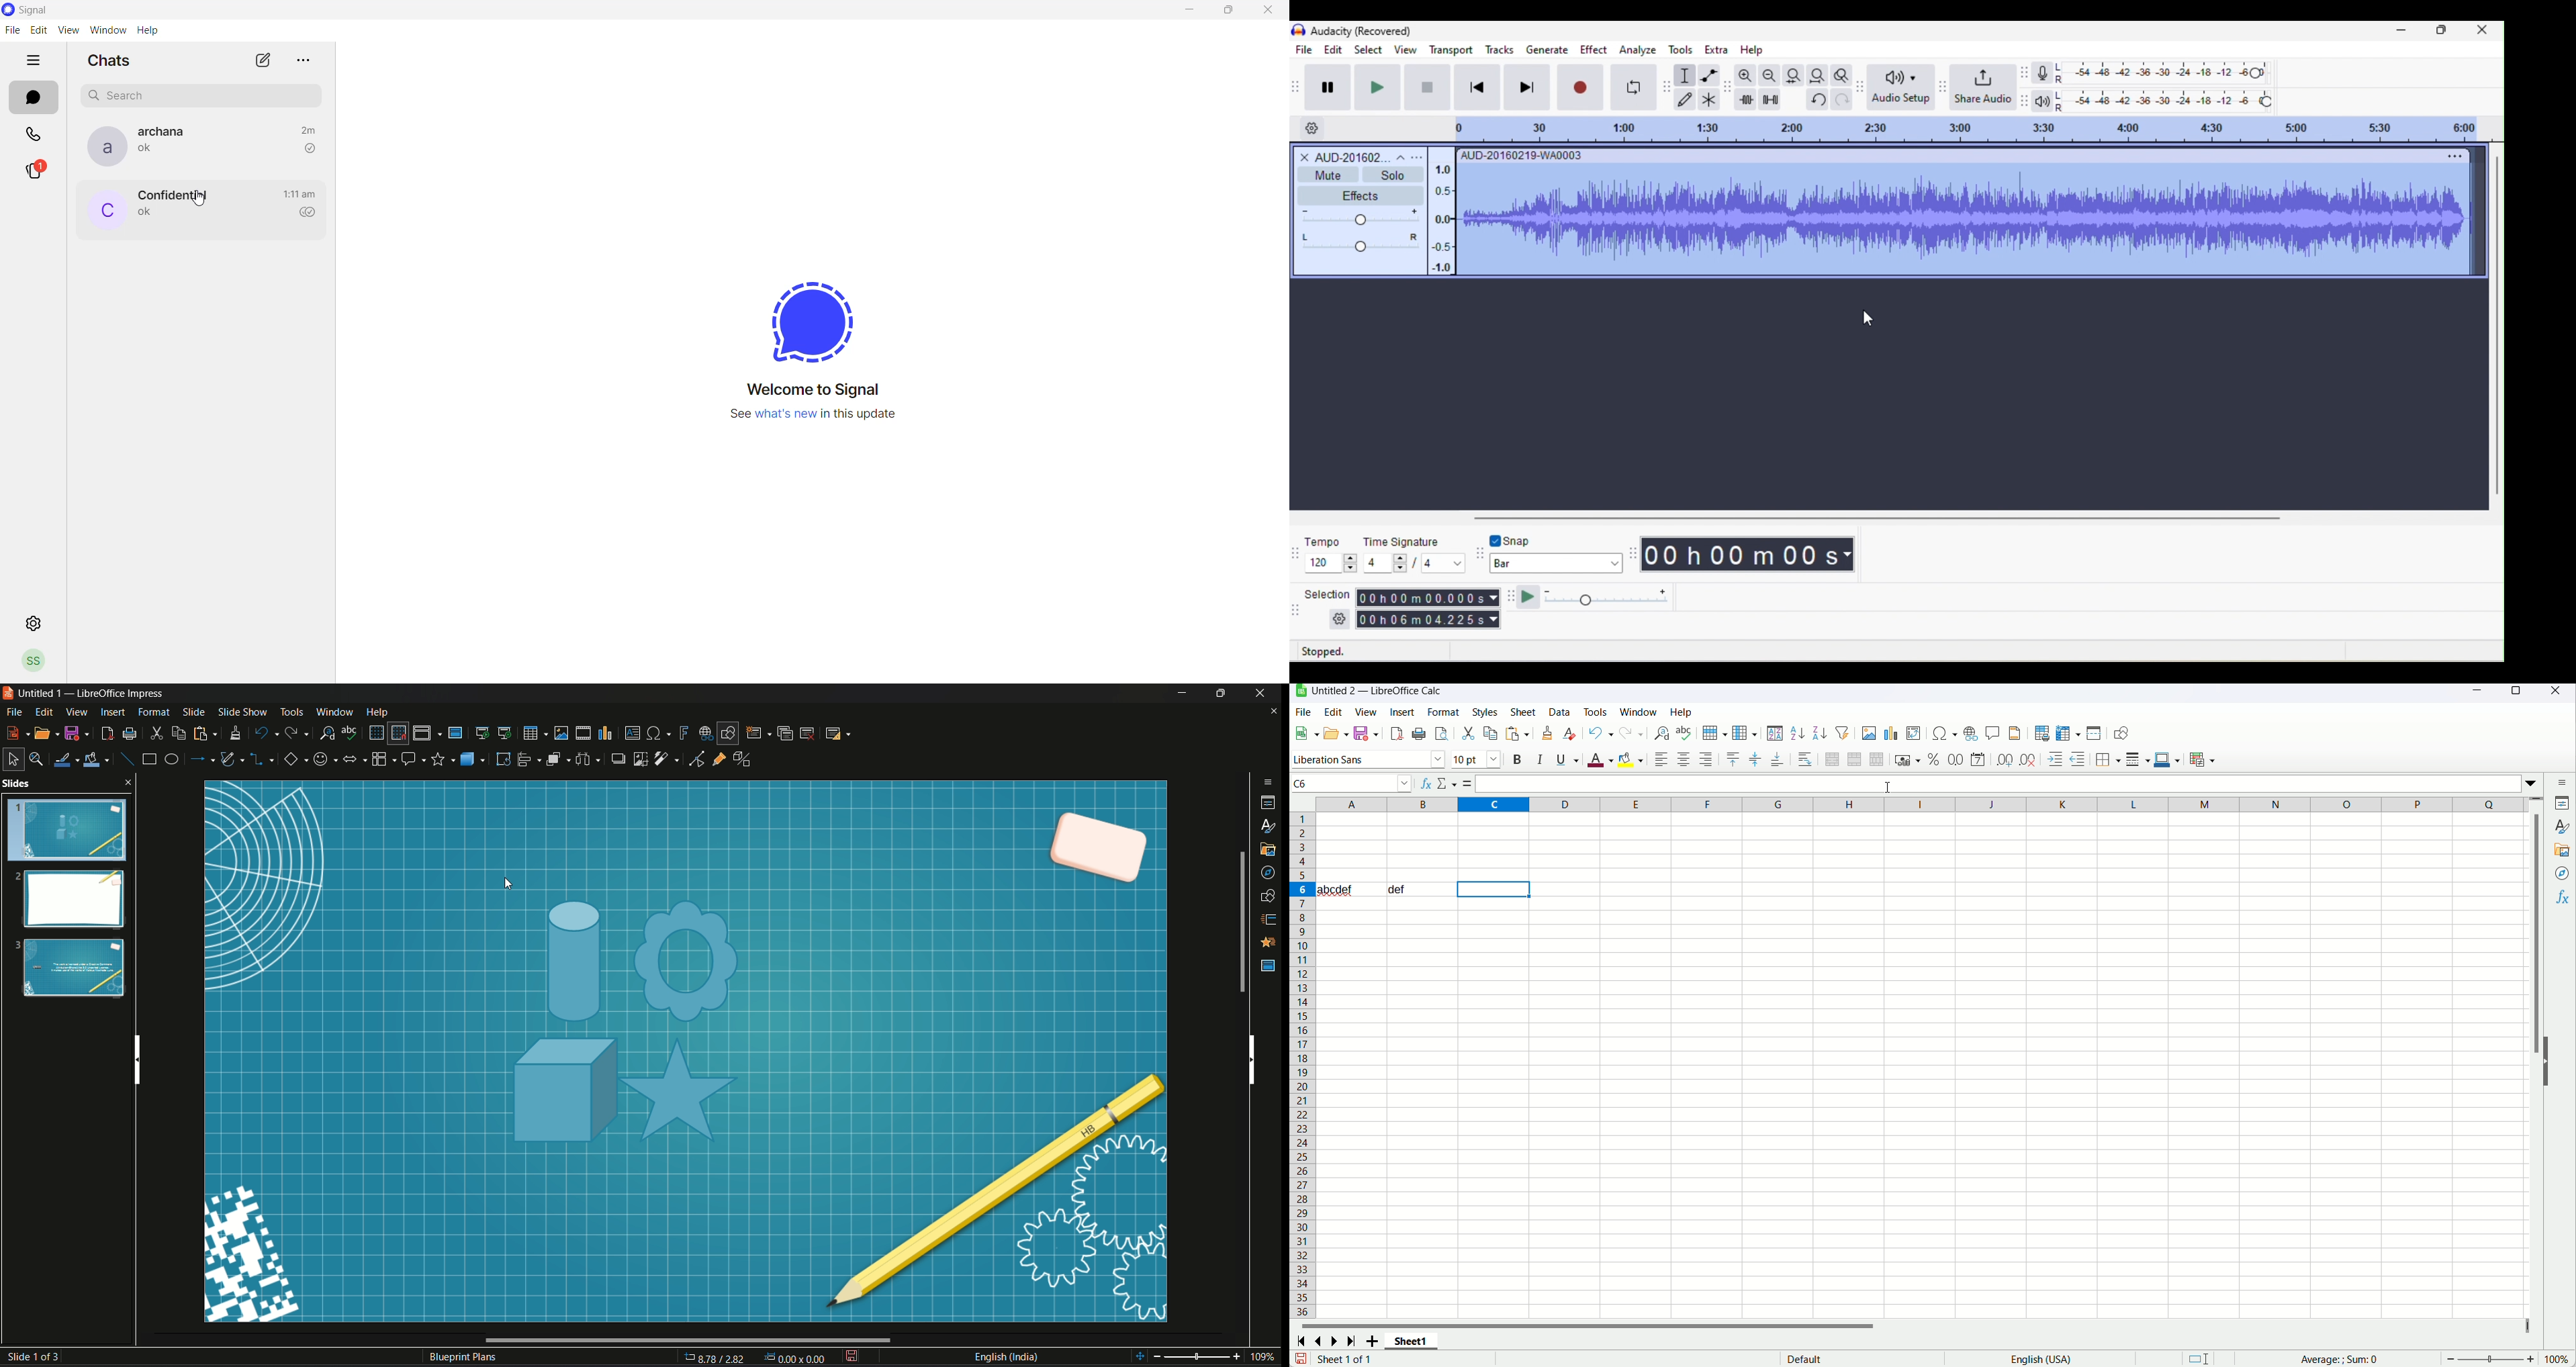 The height and width of the screenshot is (1372, 2576). Describe the element at coordinates (1593, 53) in the screenshot. I see `effect` at that location.